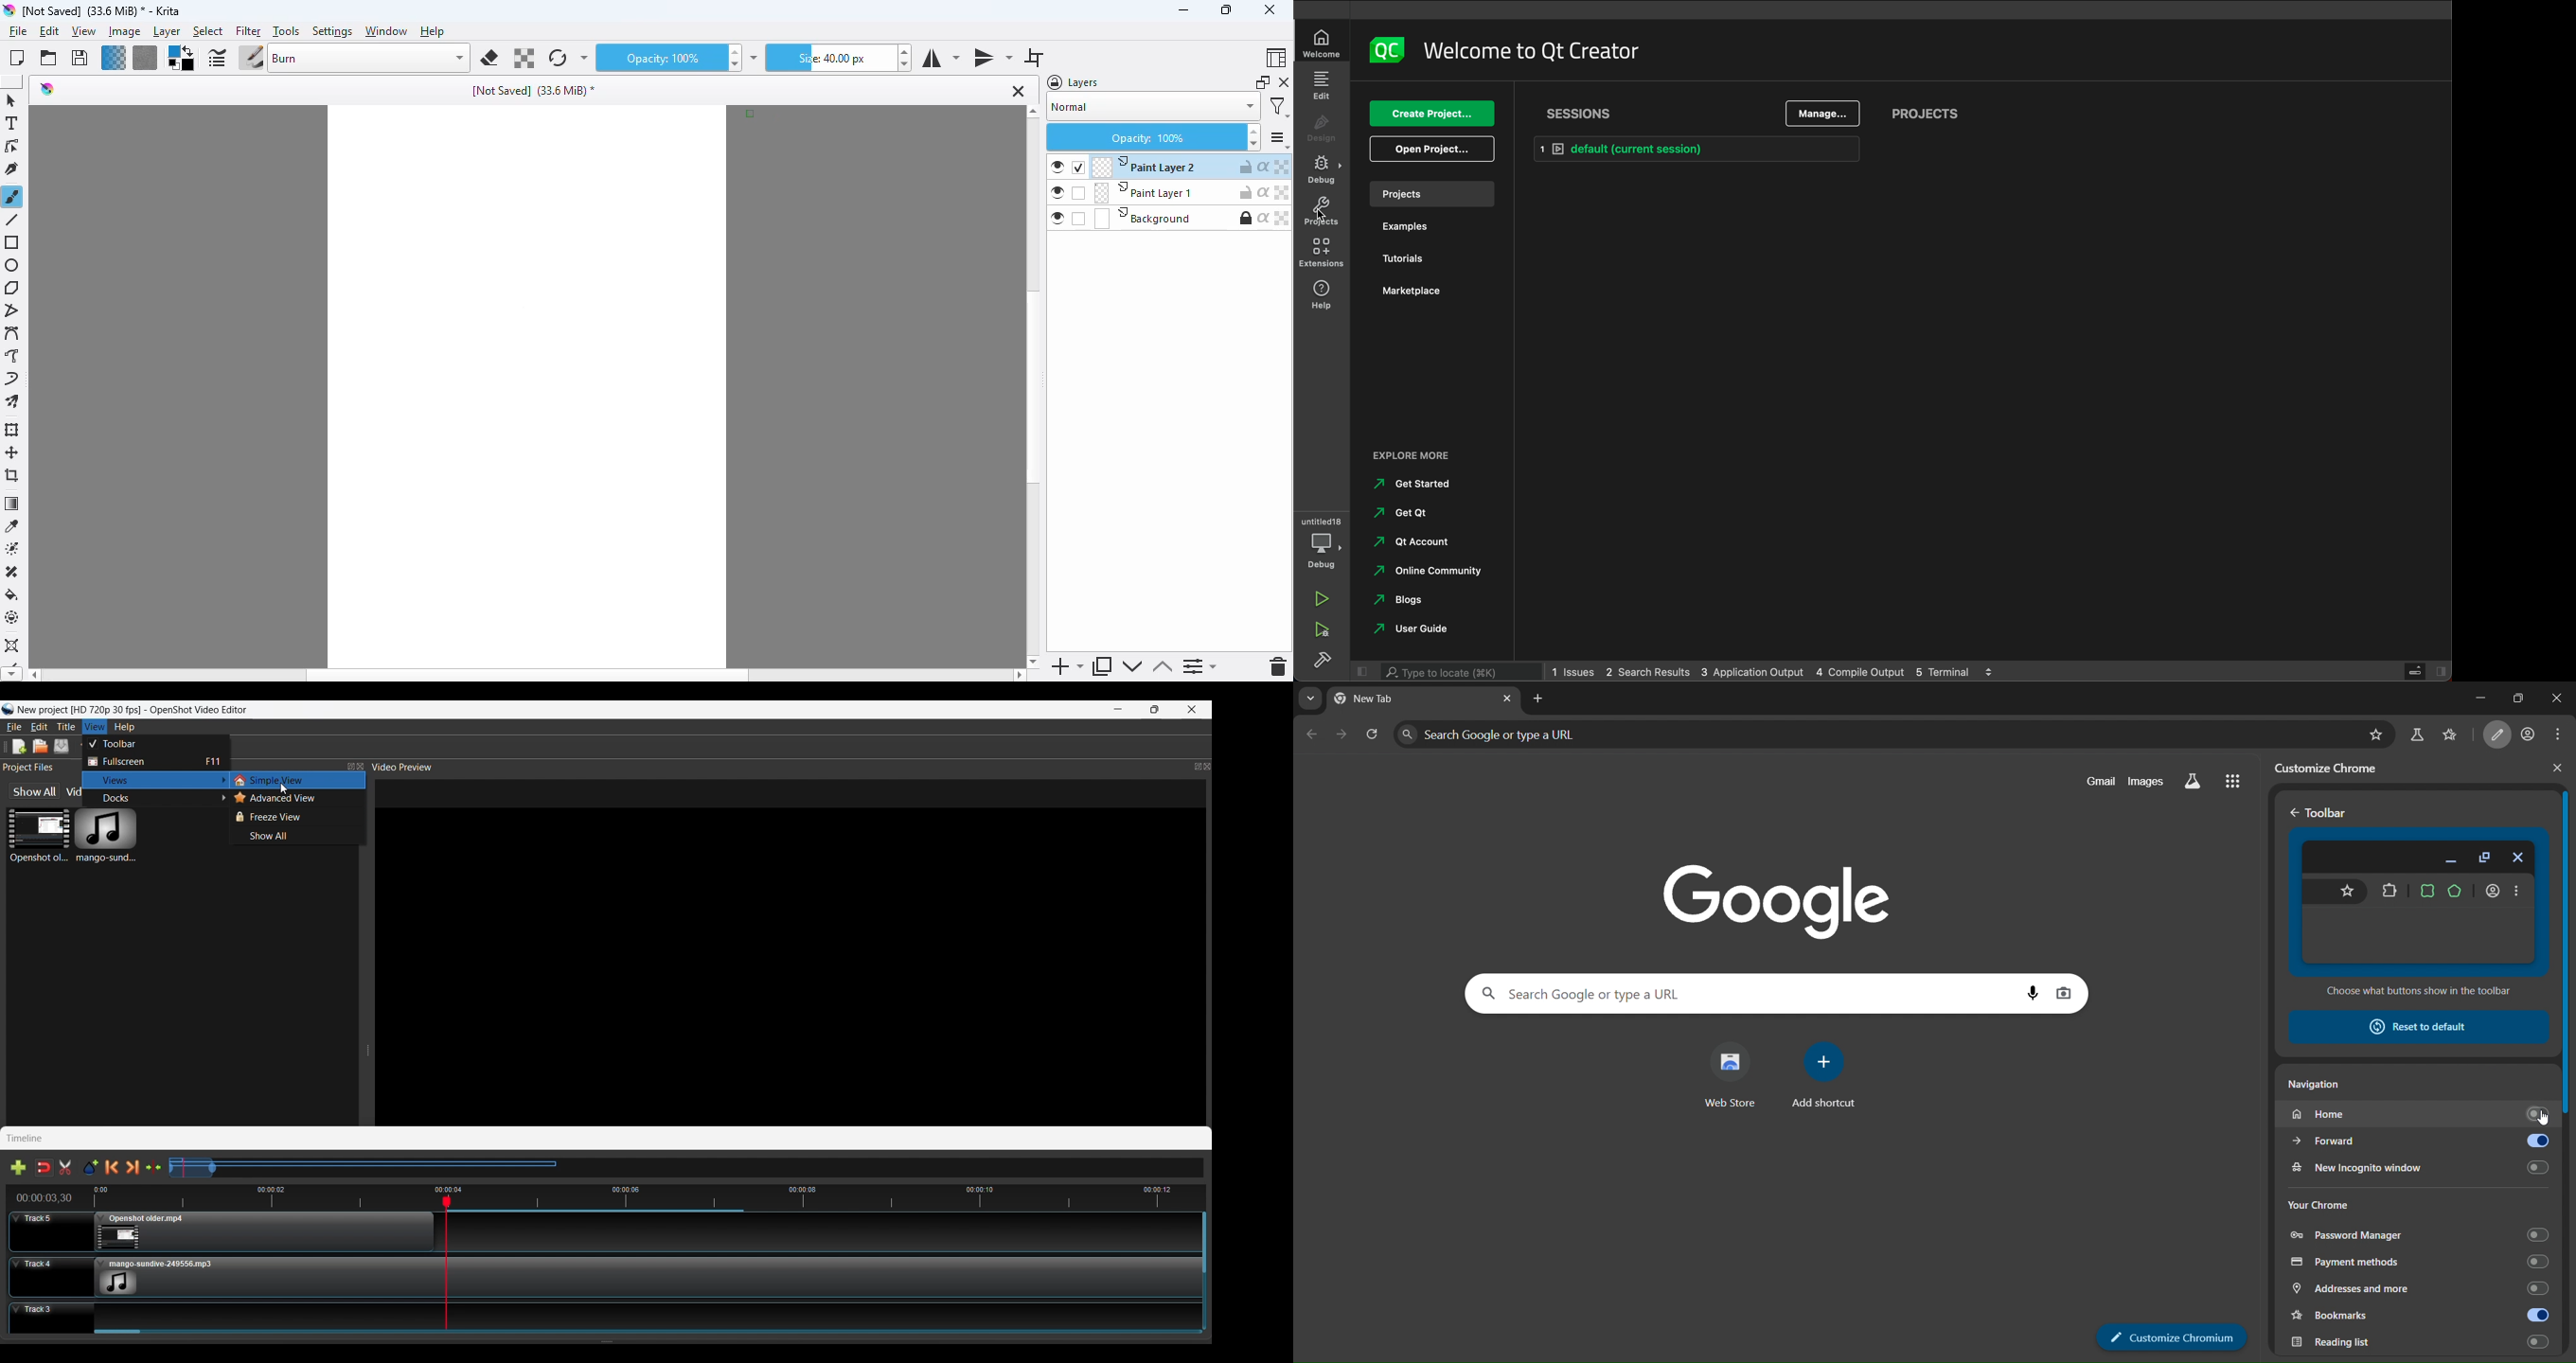 The width and height of the screenshot is (2576, 1372). Describe the element at coordinates (992, 57) in the screenshot. I see `mirror tool` at that location.